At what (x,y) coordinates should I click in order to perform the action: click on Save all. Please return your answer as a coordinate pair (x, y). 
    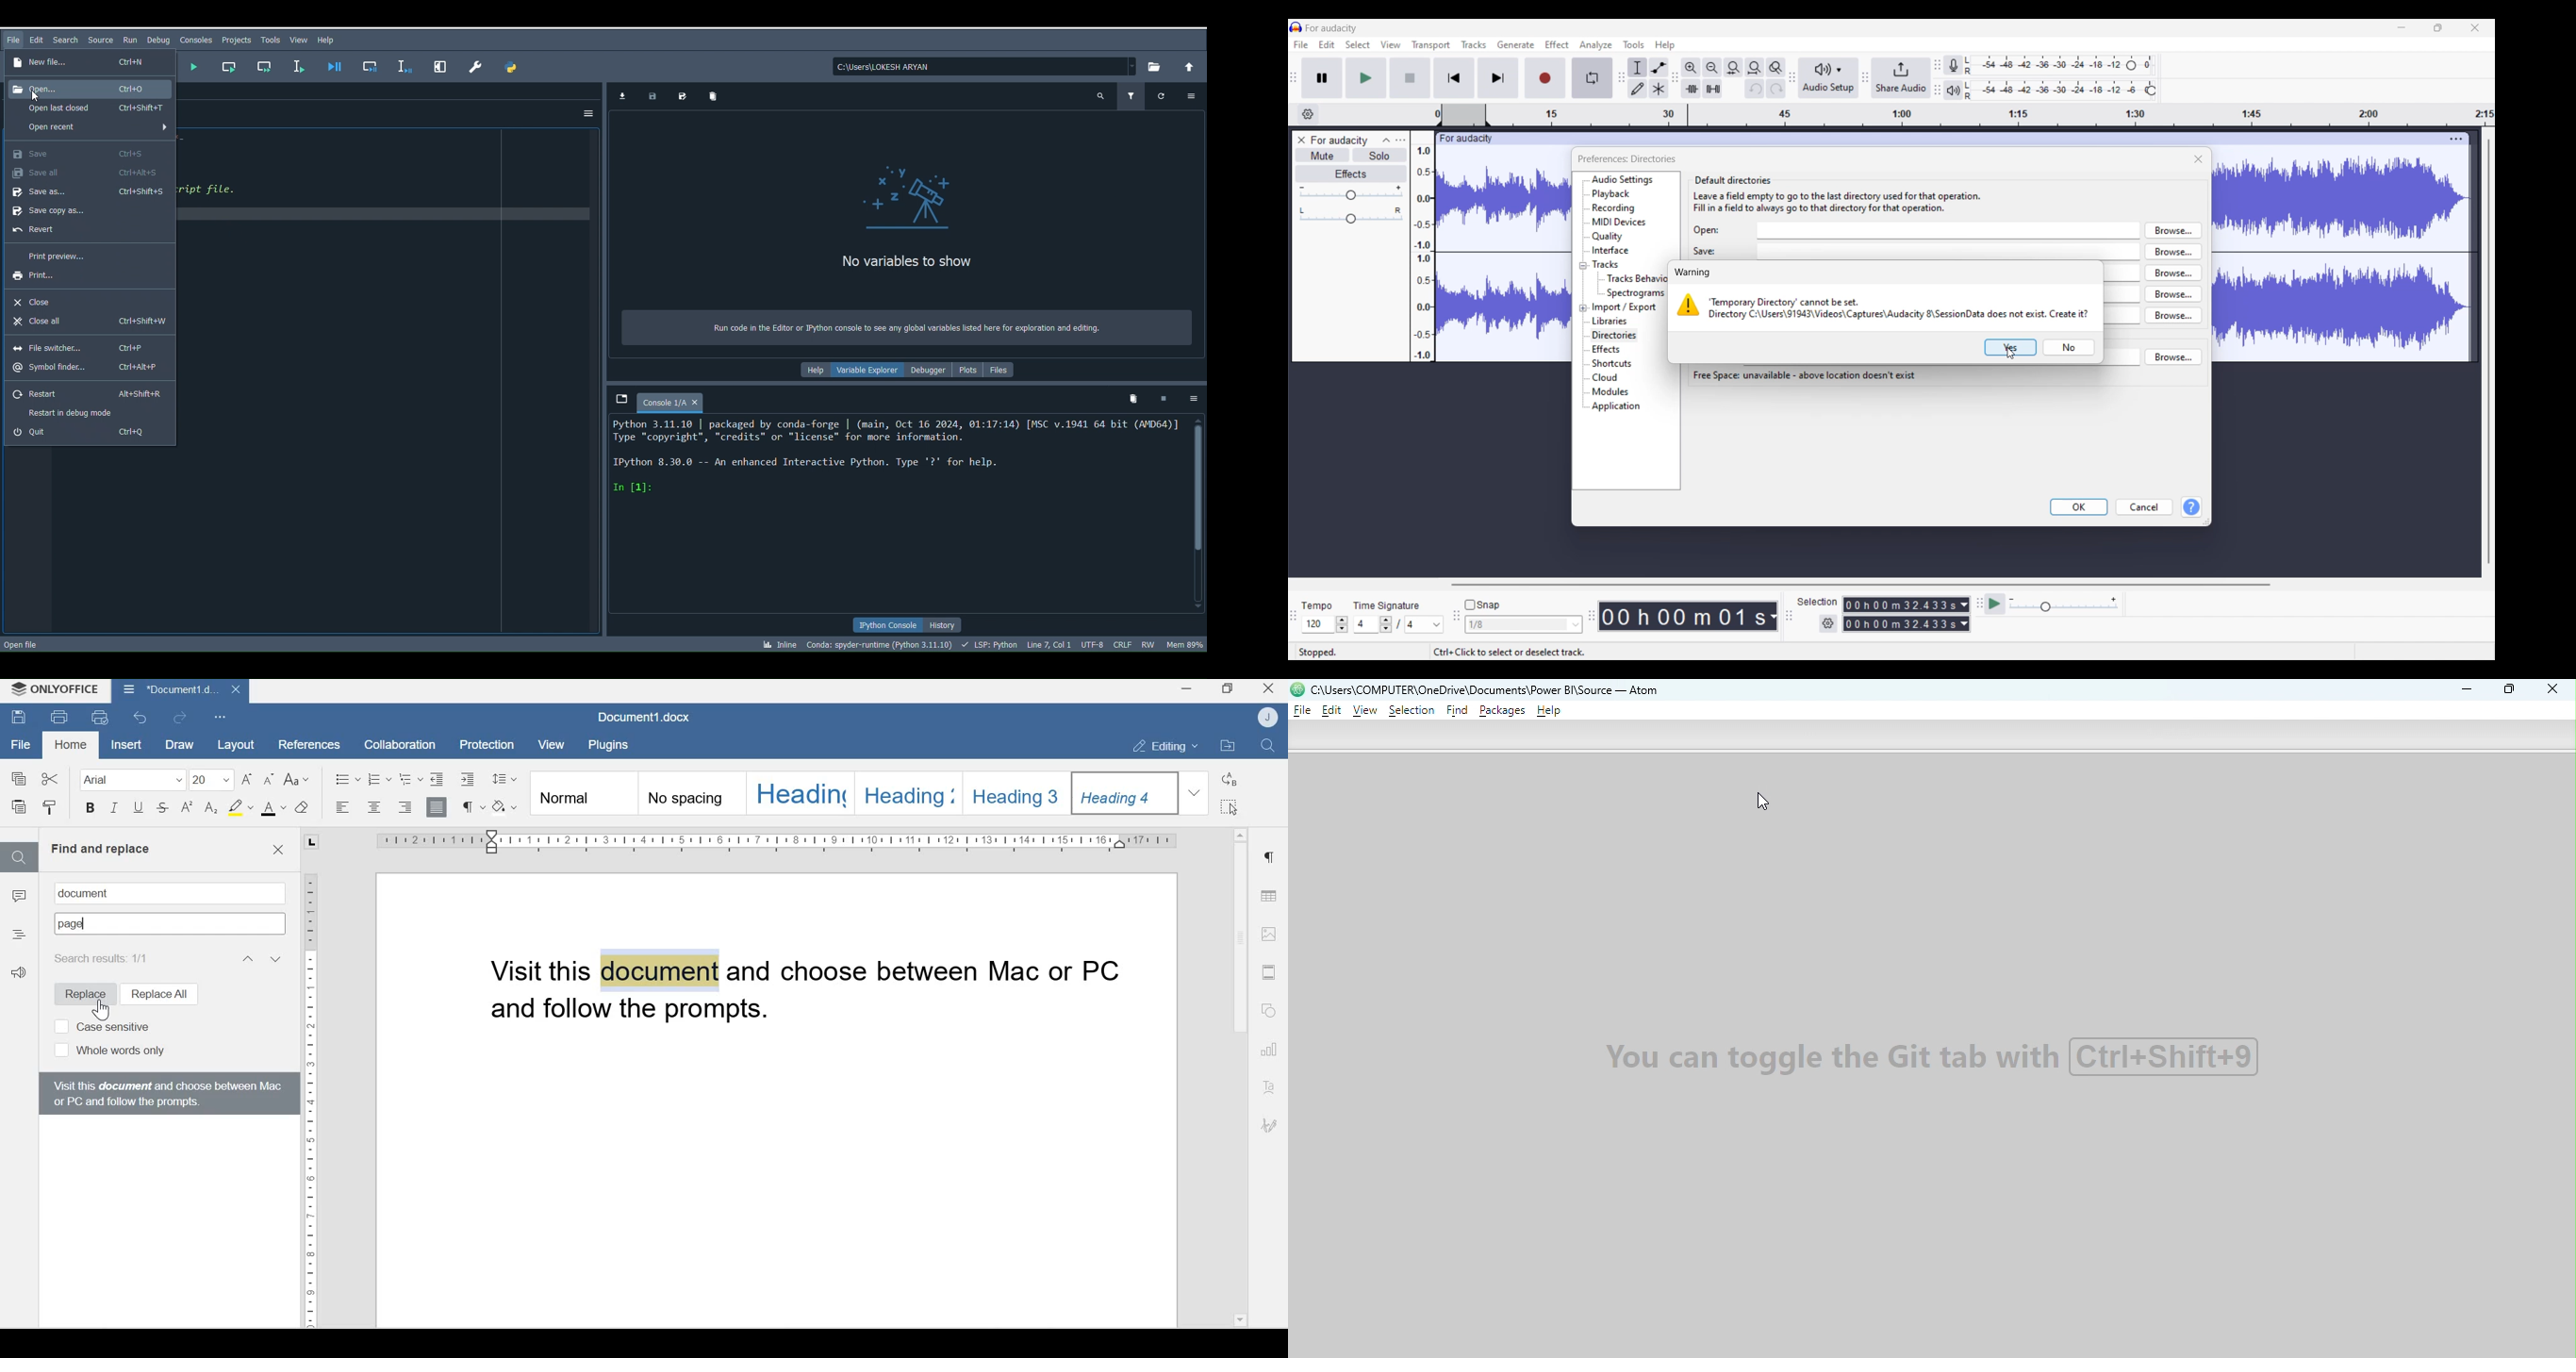
    Looking at the image, I should click on (83, 173).